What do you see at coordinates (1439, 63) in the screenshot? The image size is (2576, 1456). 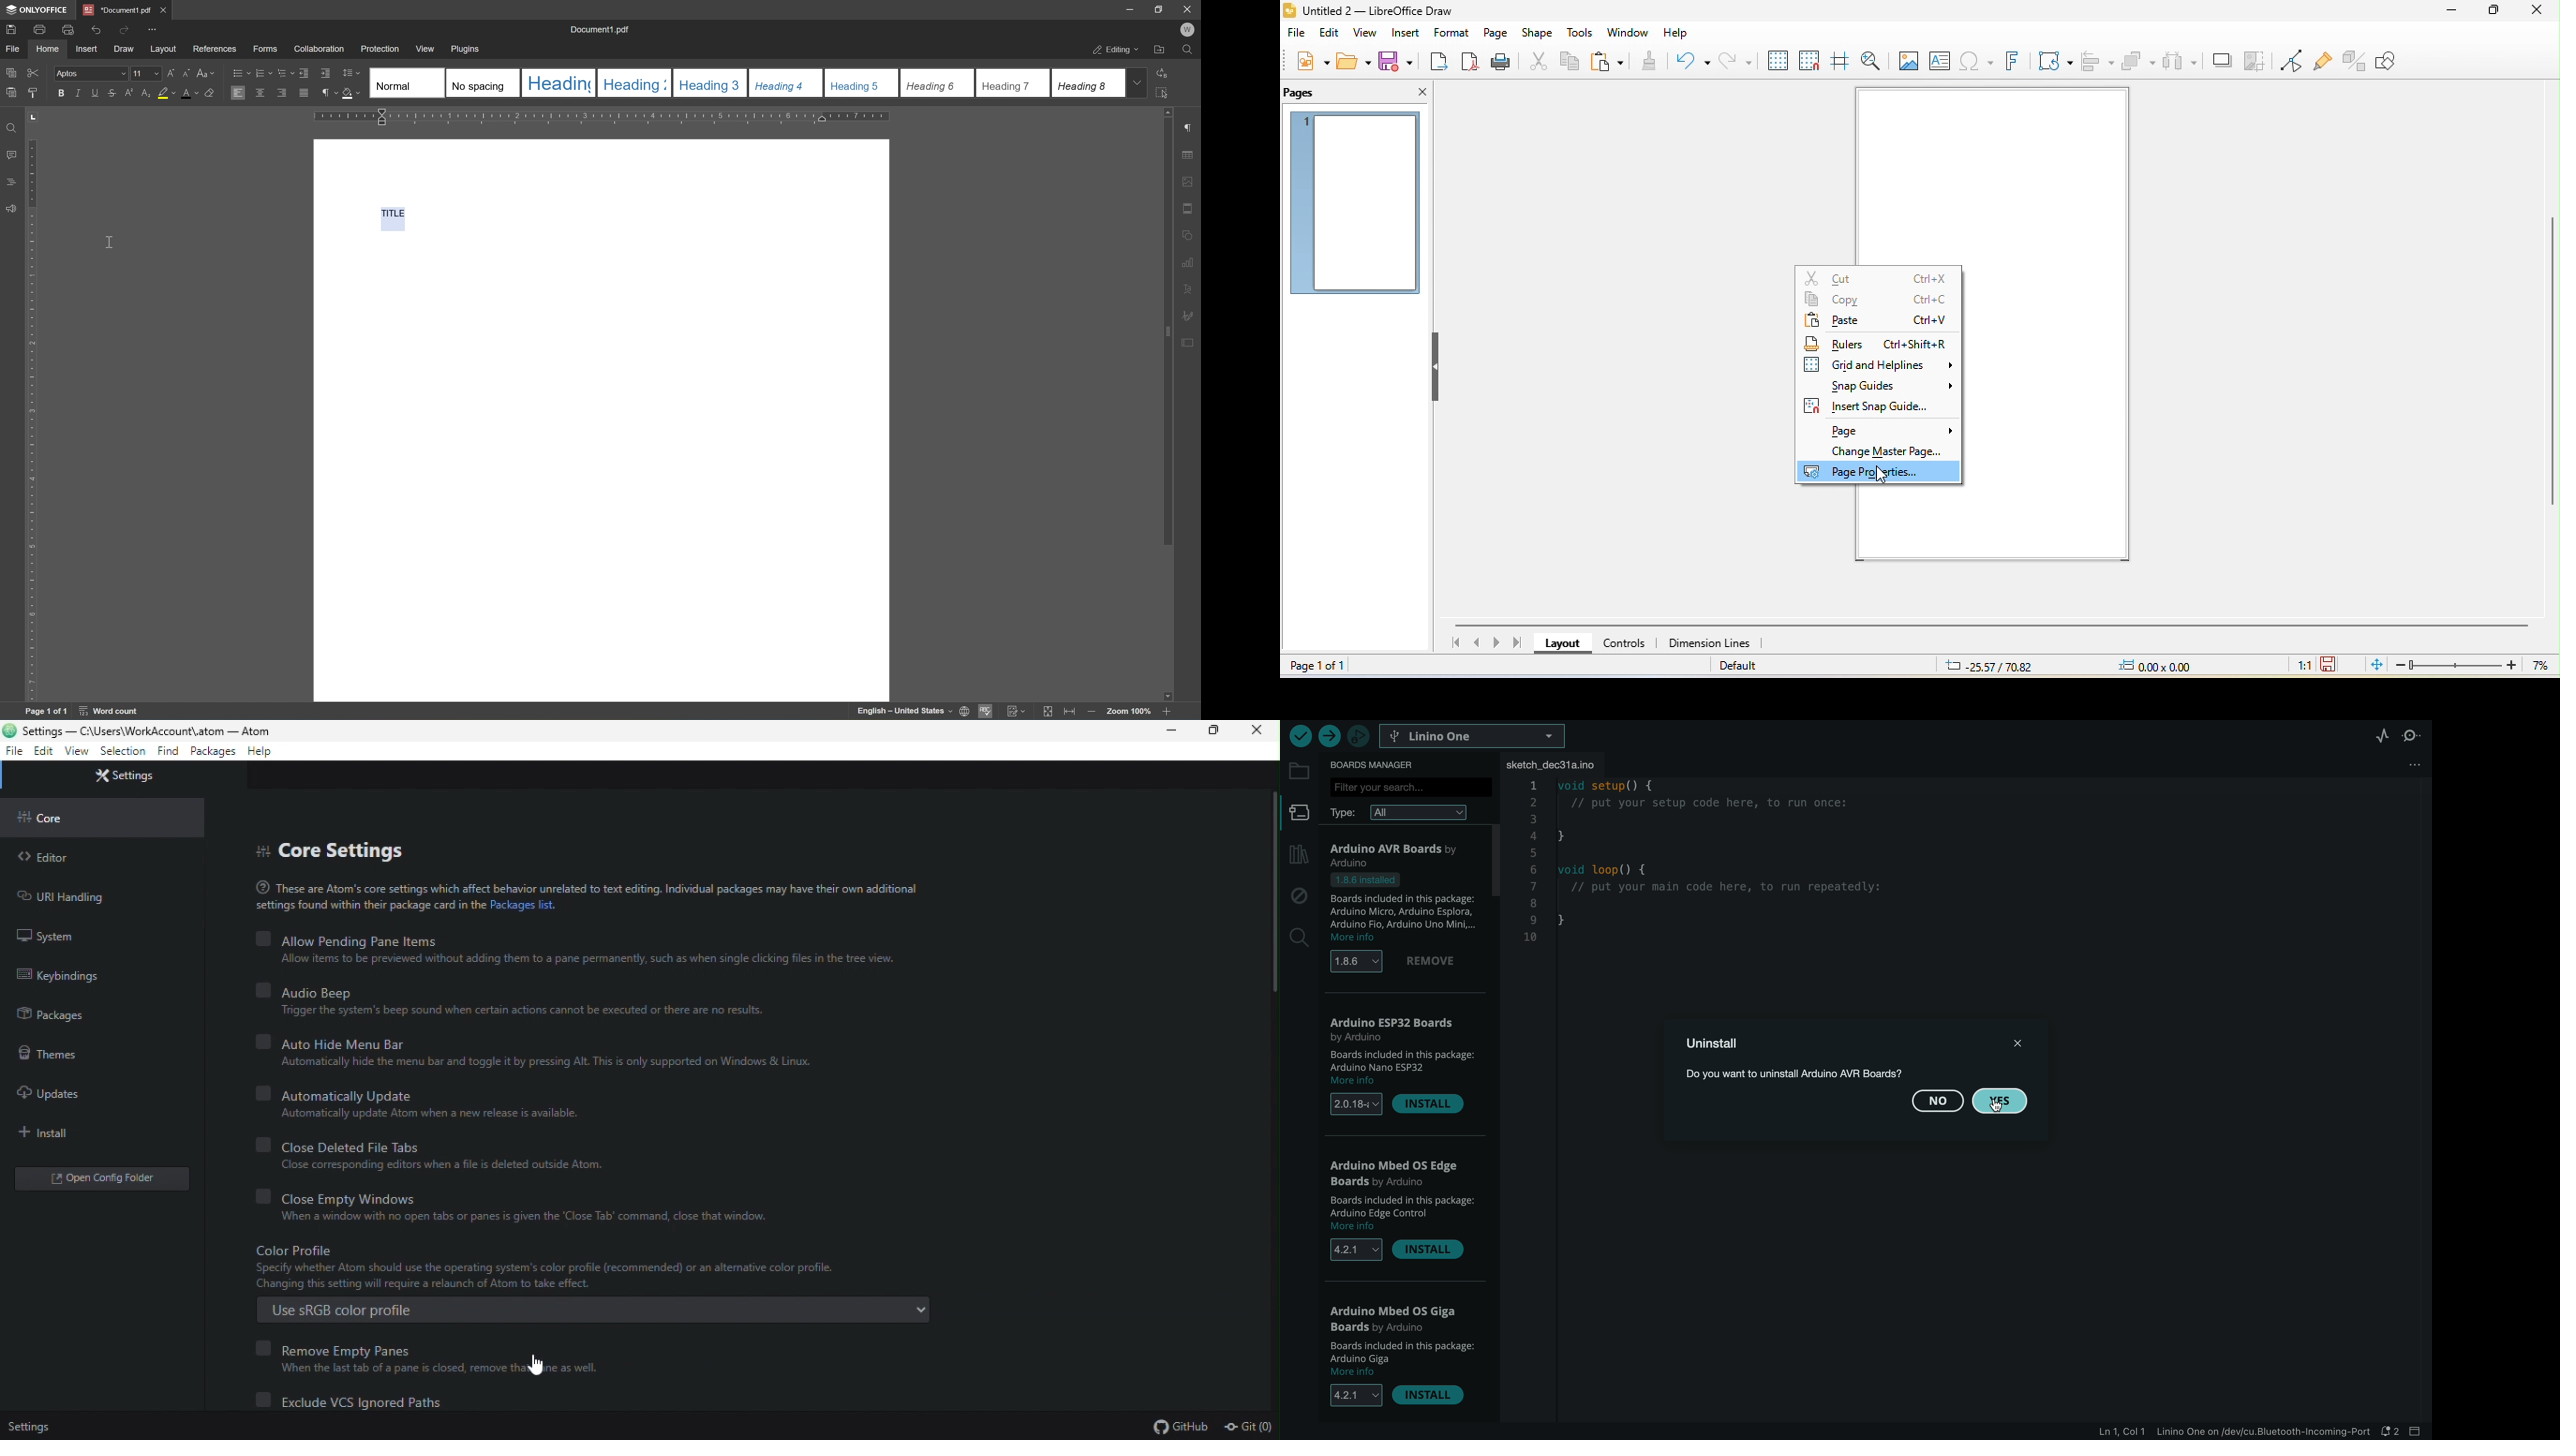 I see `export` at bounding box center [1439, 63].